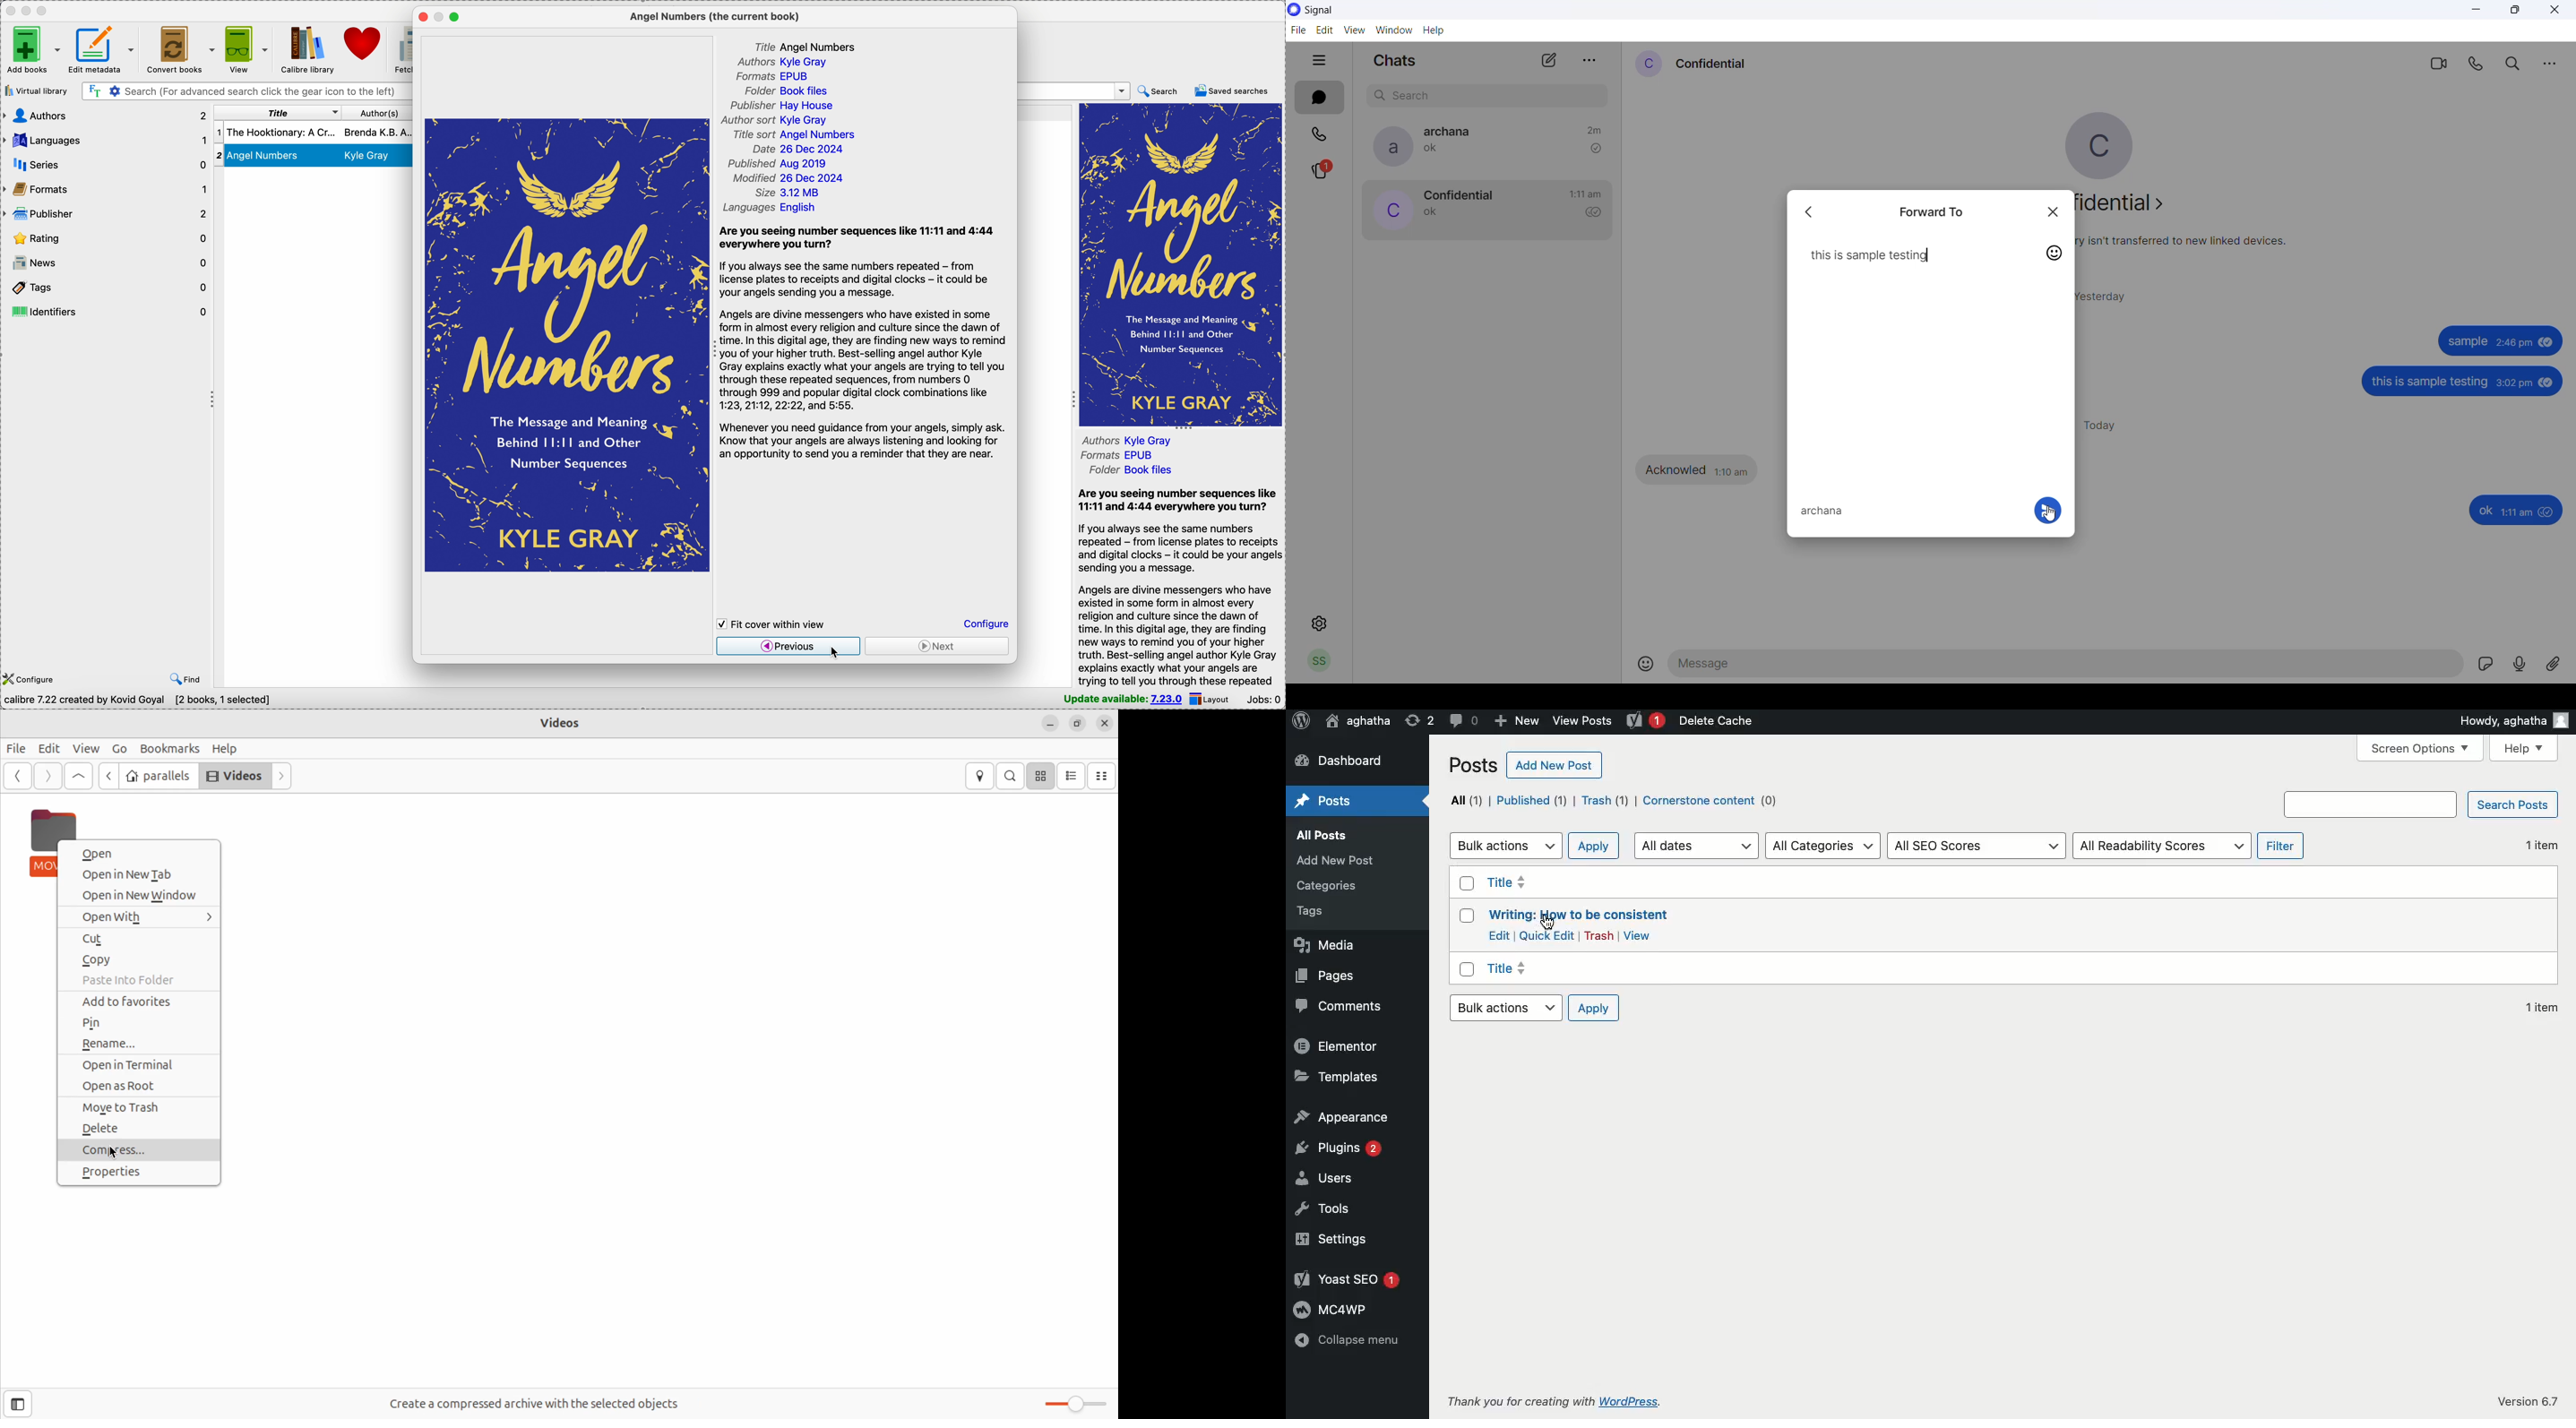 This screenshot has height=1428, width=2576. What do you see at coordinates (378, 113) in the screenshot?
I see `author(s)` at bounding box center [378, 113].